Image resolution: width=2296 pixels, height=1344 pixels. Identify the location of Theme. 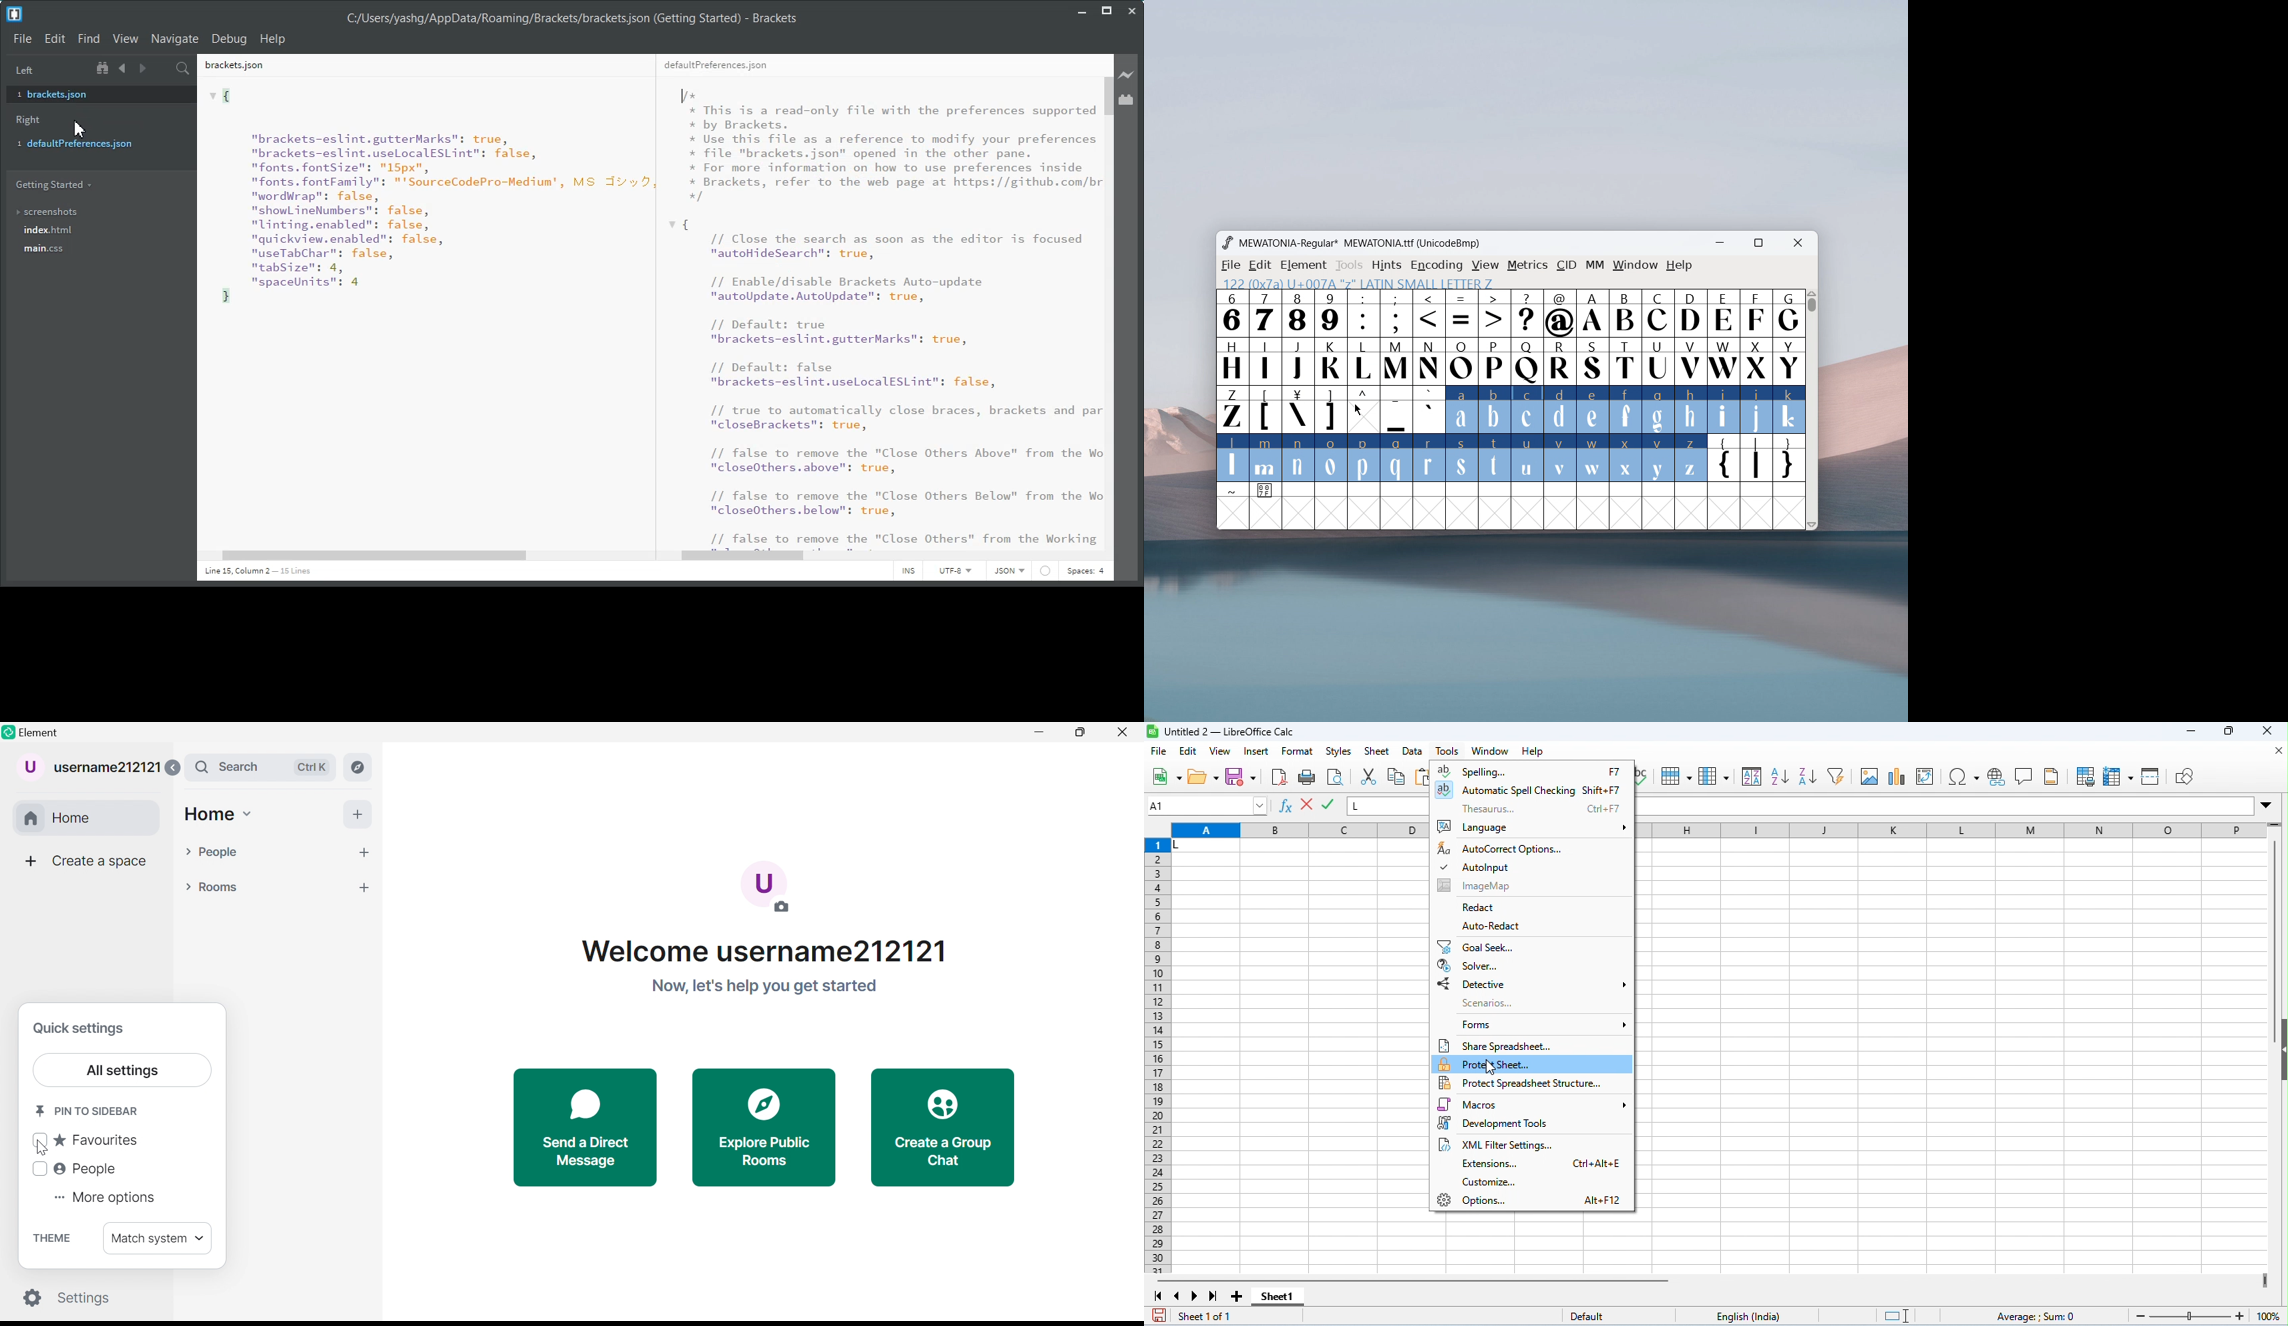
(53, 1239).